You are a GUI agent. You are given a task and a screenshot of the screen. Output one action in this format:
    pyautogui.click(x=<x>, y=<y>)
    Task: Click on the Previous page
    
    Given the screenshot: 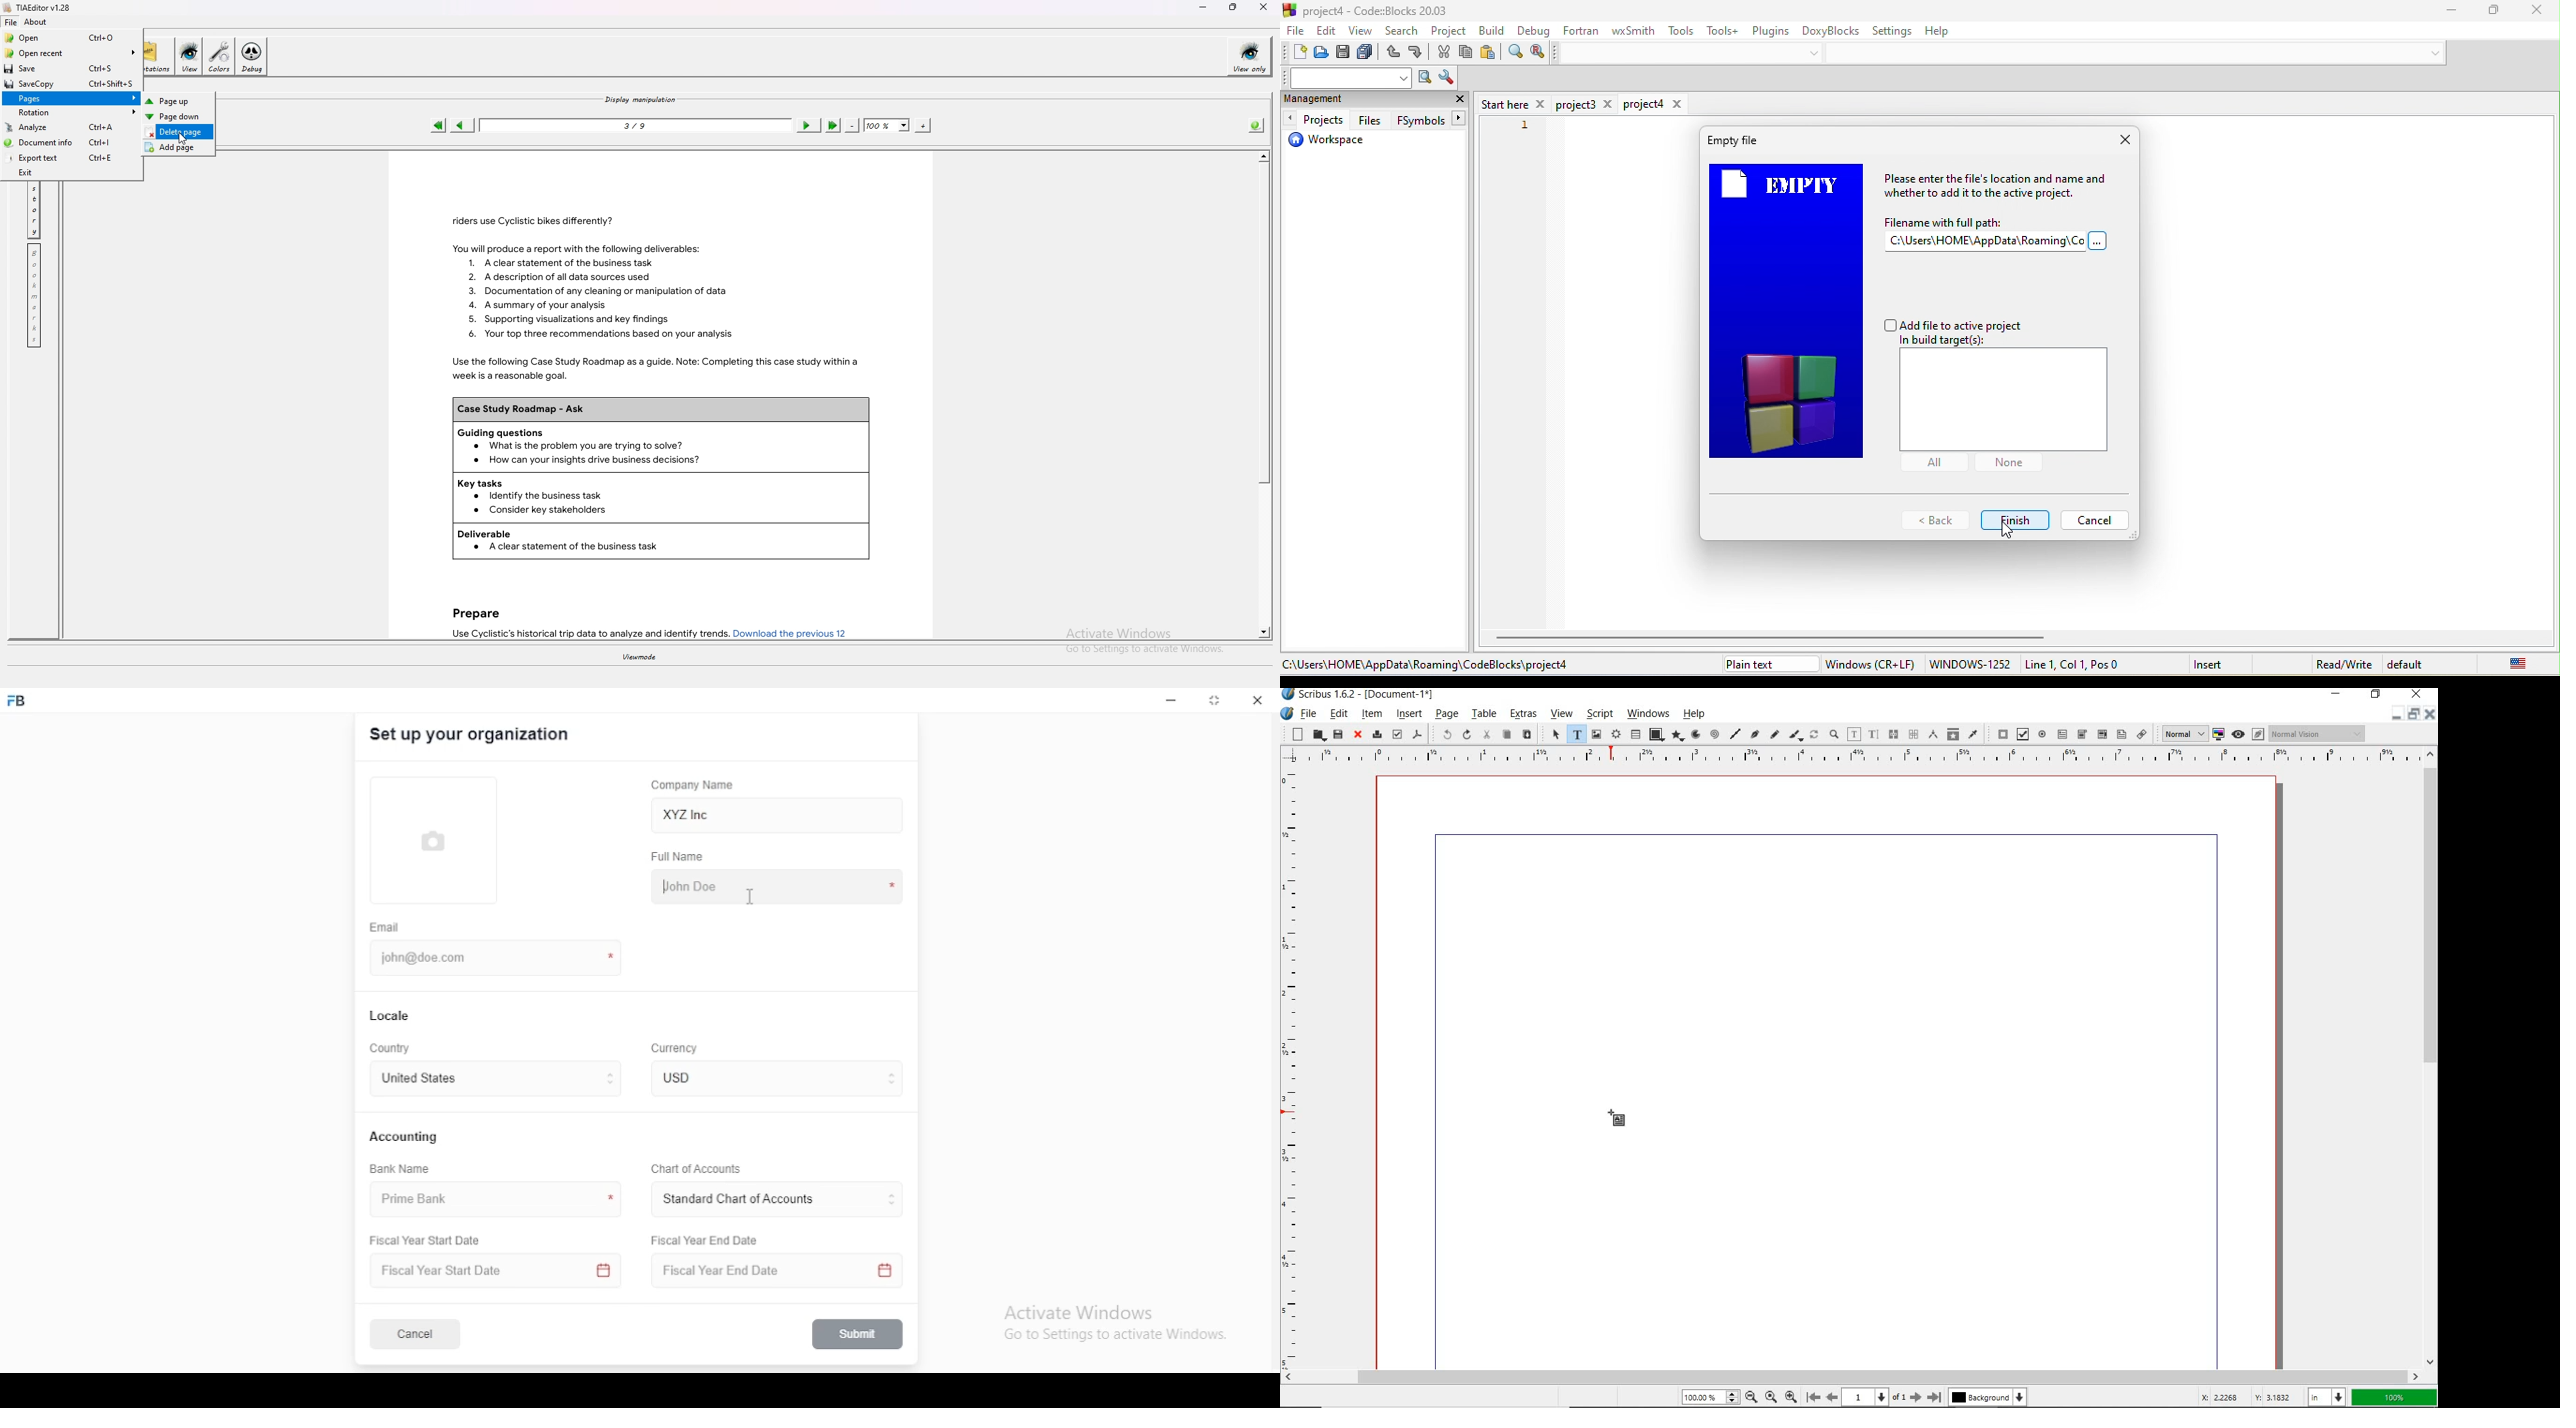 What is the action you would take?
    pyautogui.click(x=1830, y=1397)
    